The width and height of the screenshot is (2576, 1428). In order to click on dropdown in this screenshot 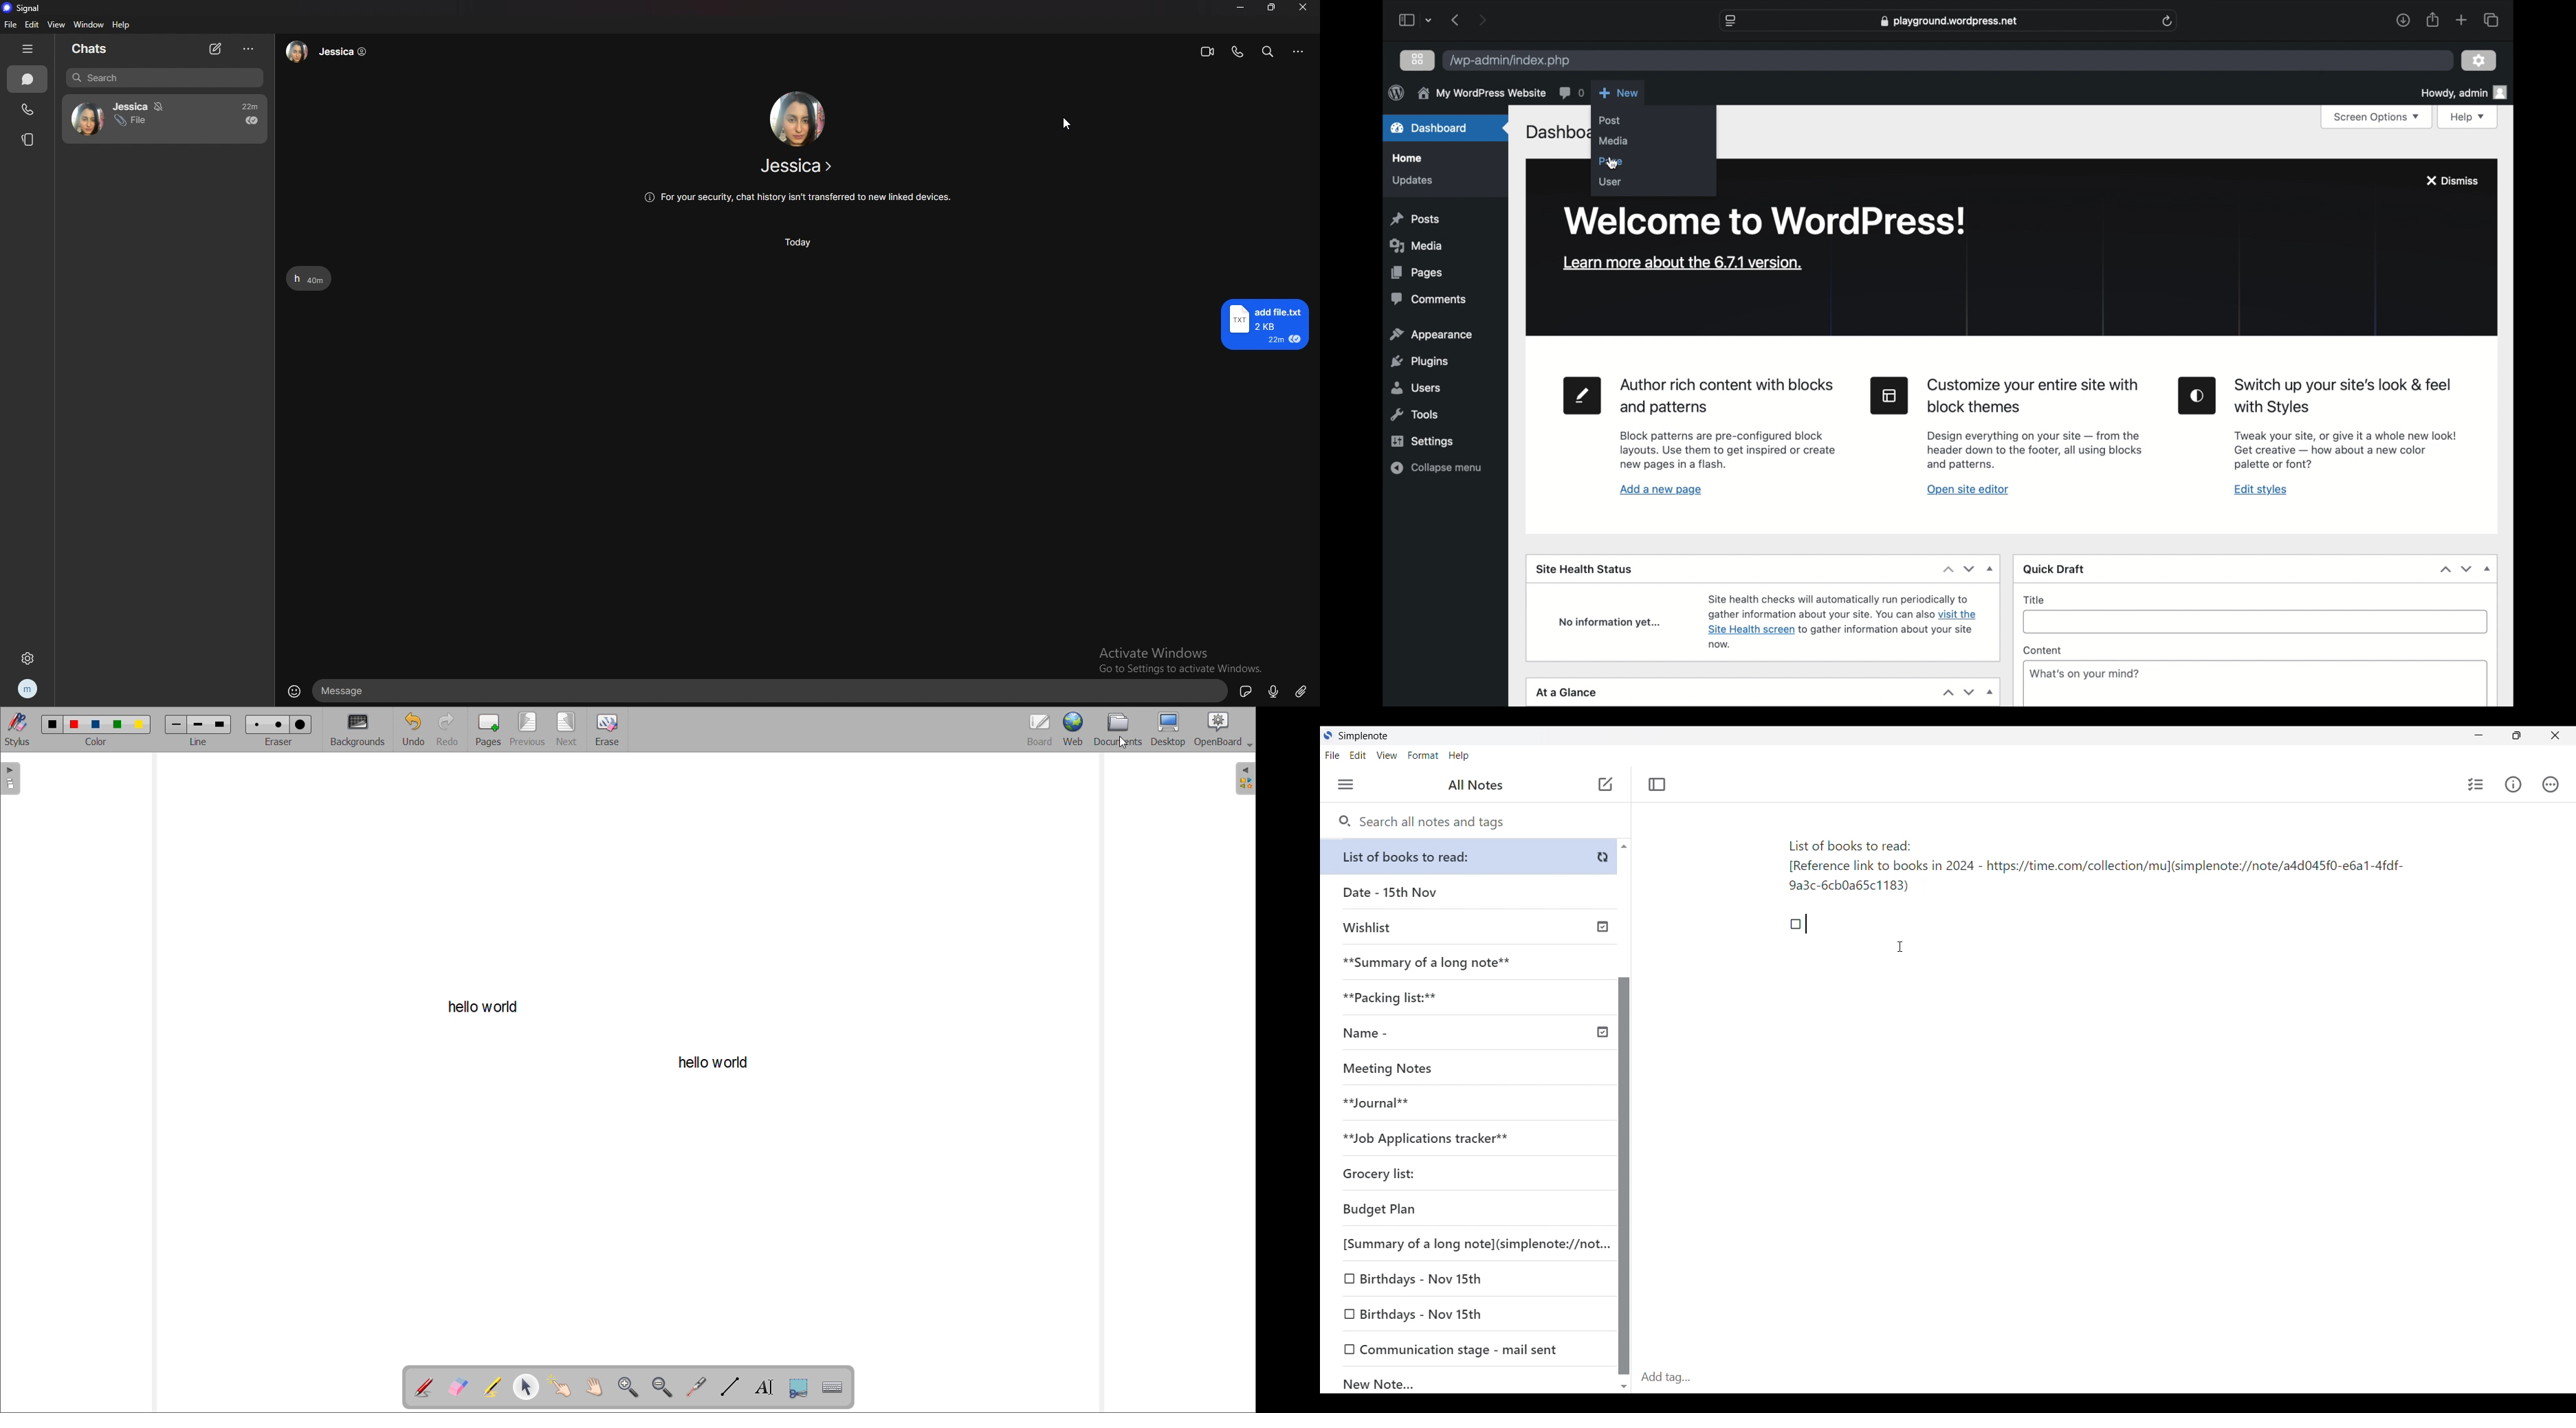, I will do `click(2488, 568)`.